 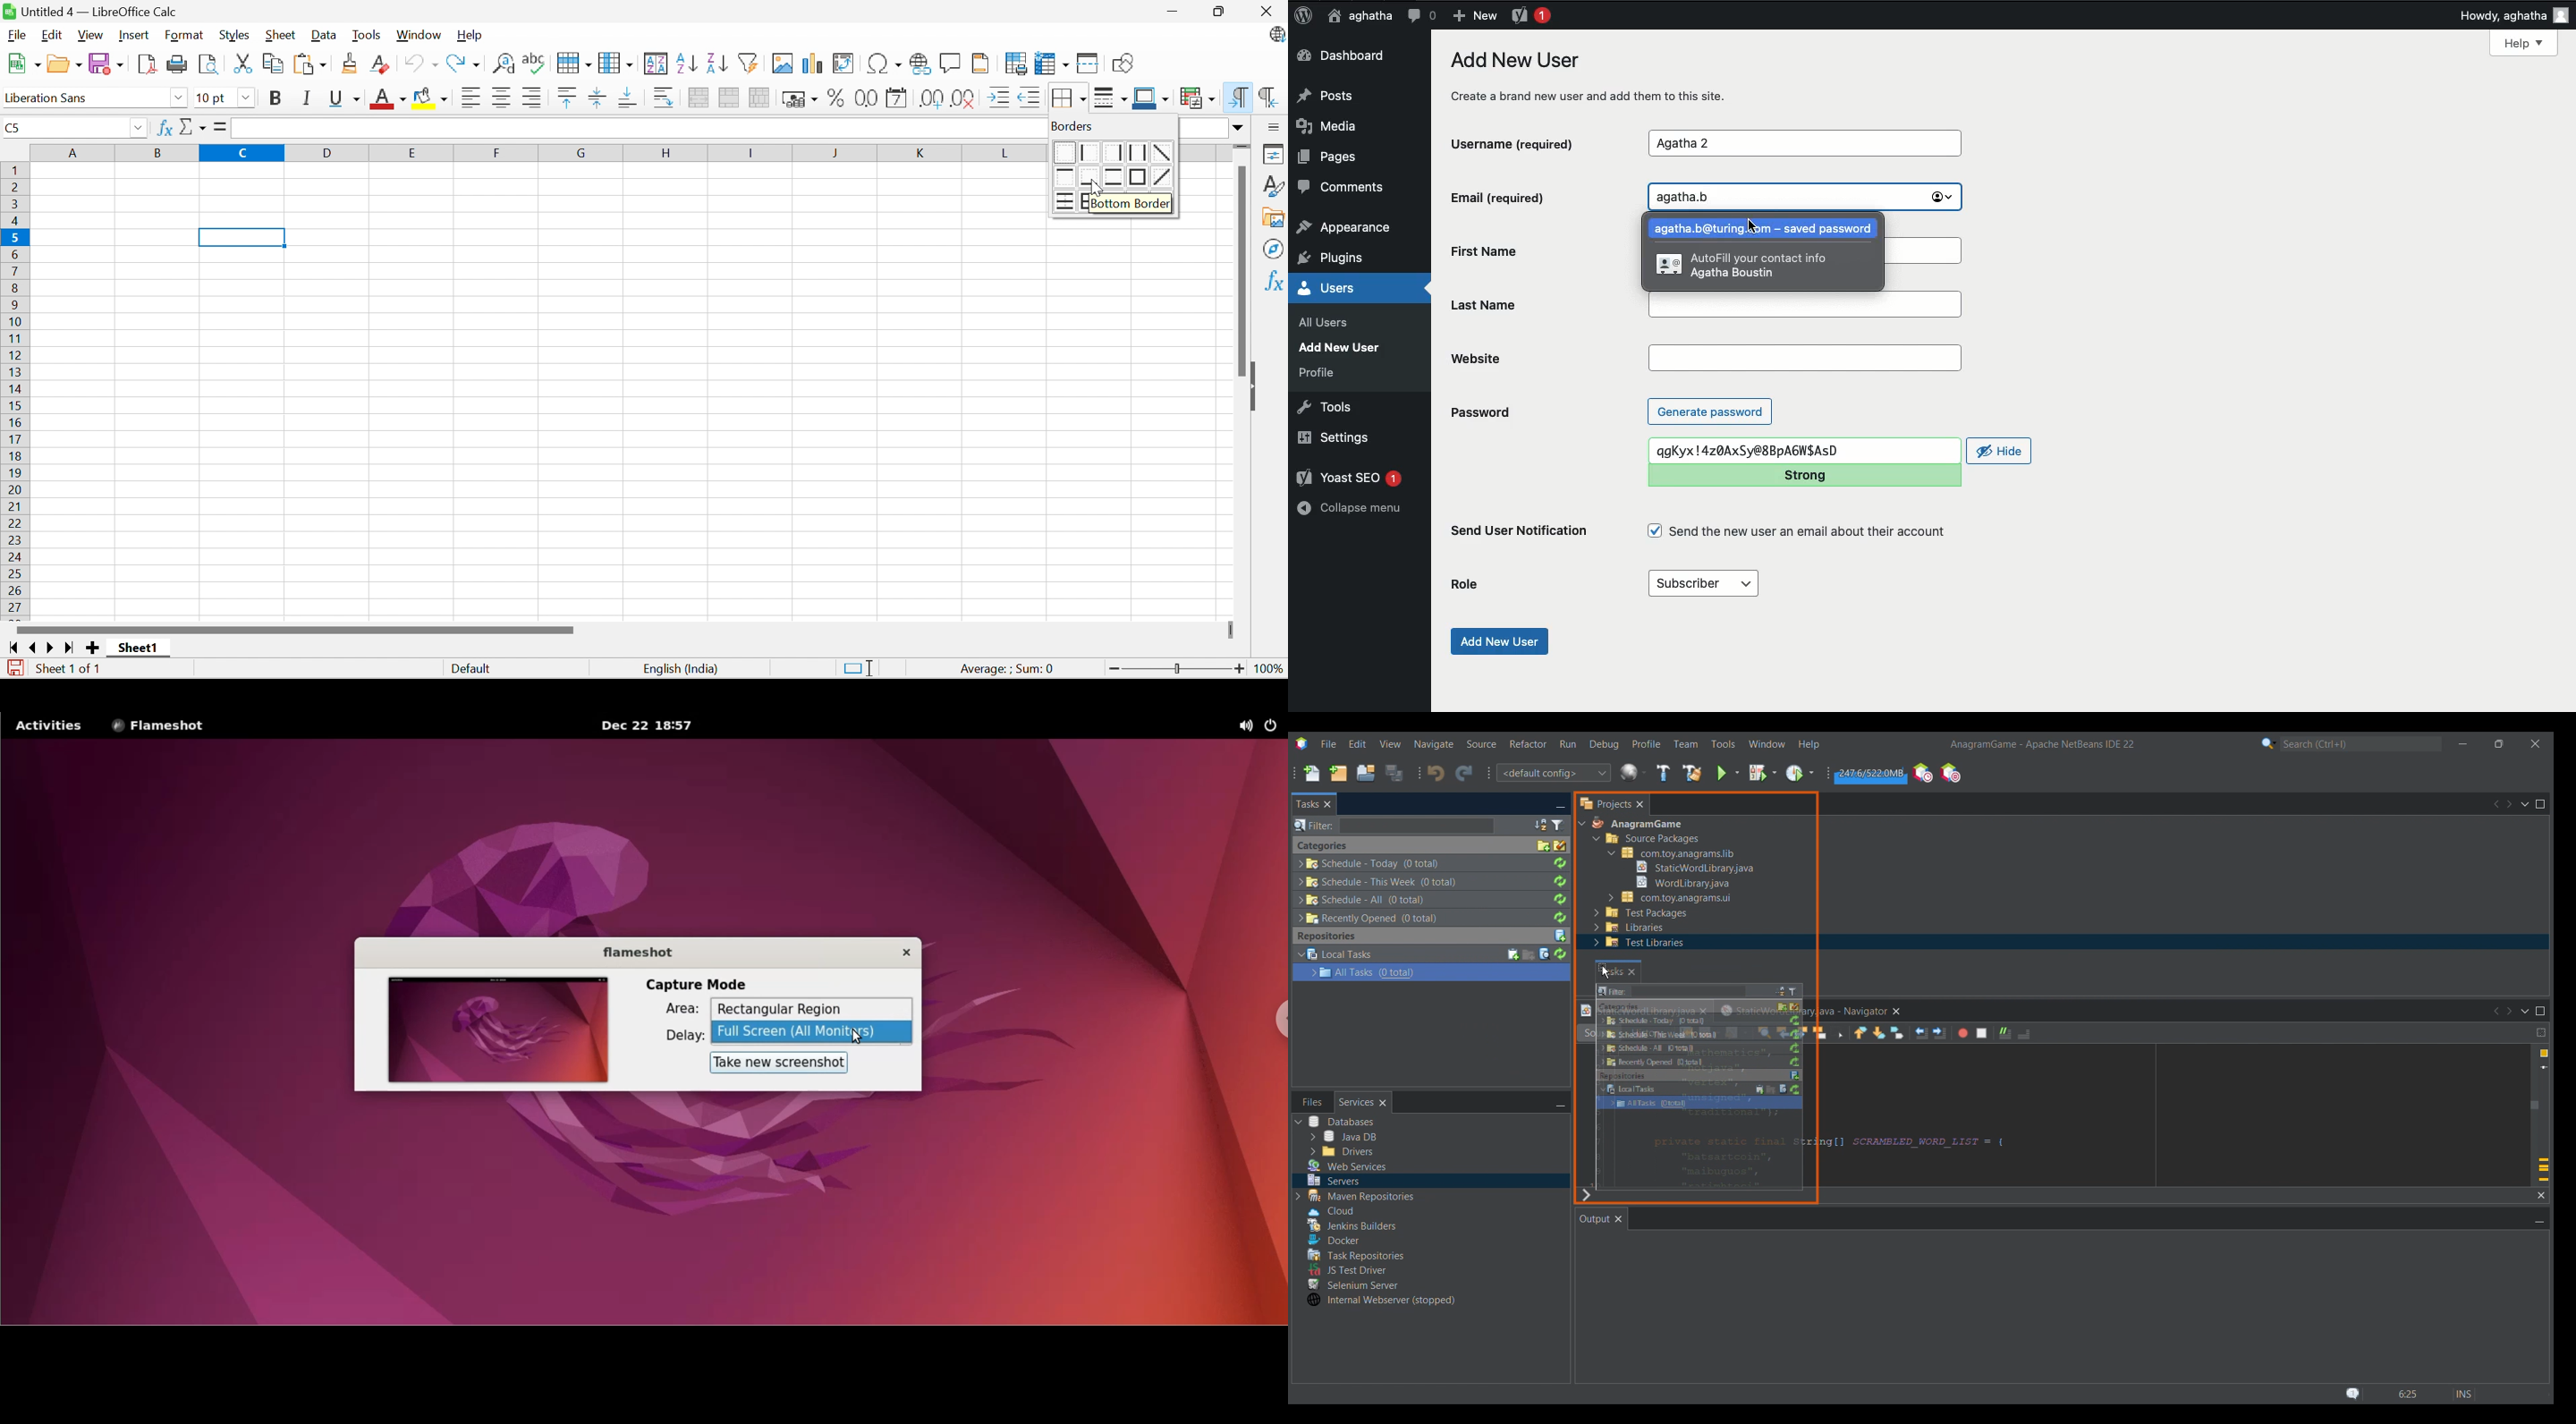 I want to click on Sheet1, so click(x=138, y=648).